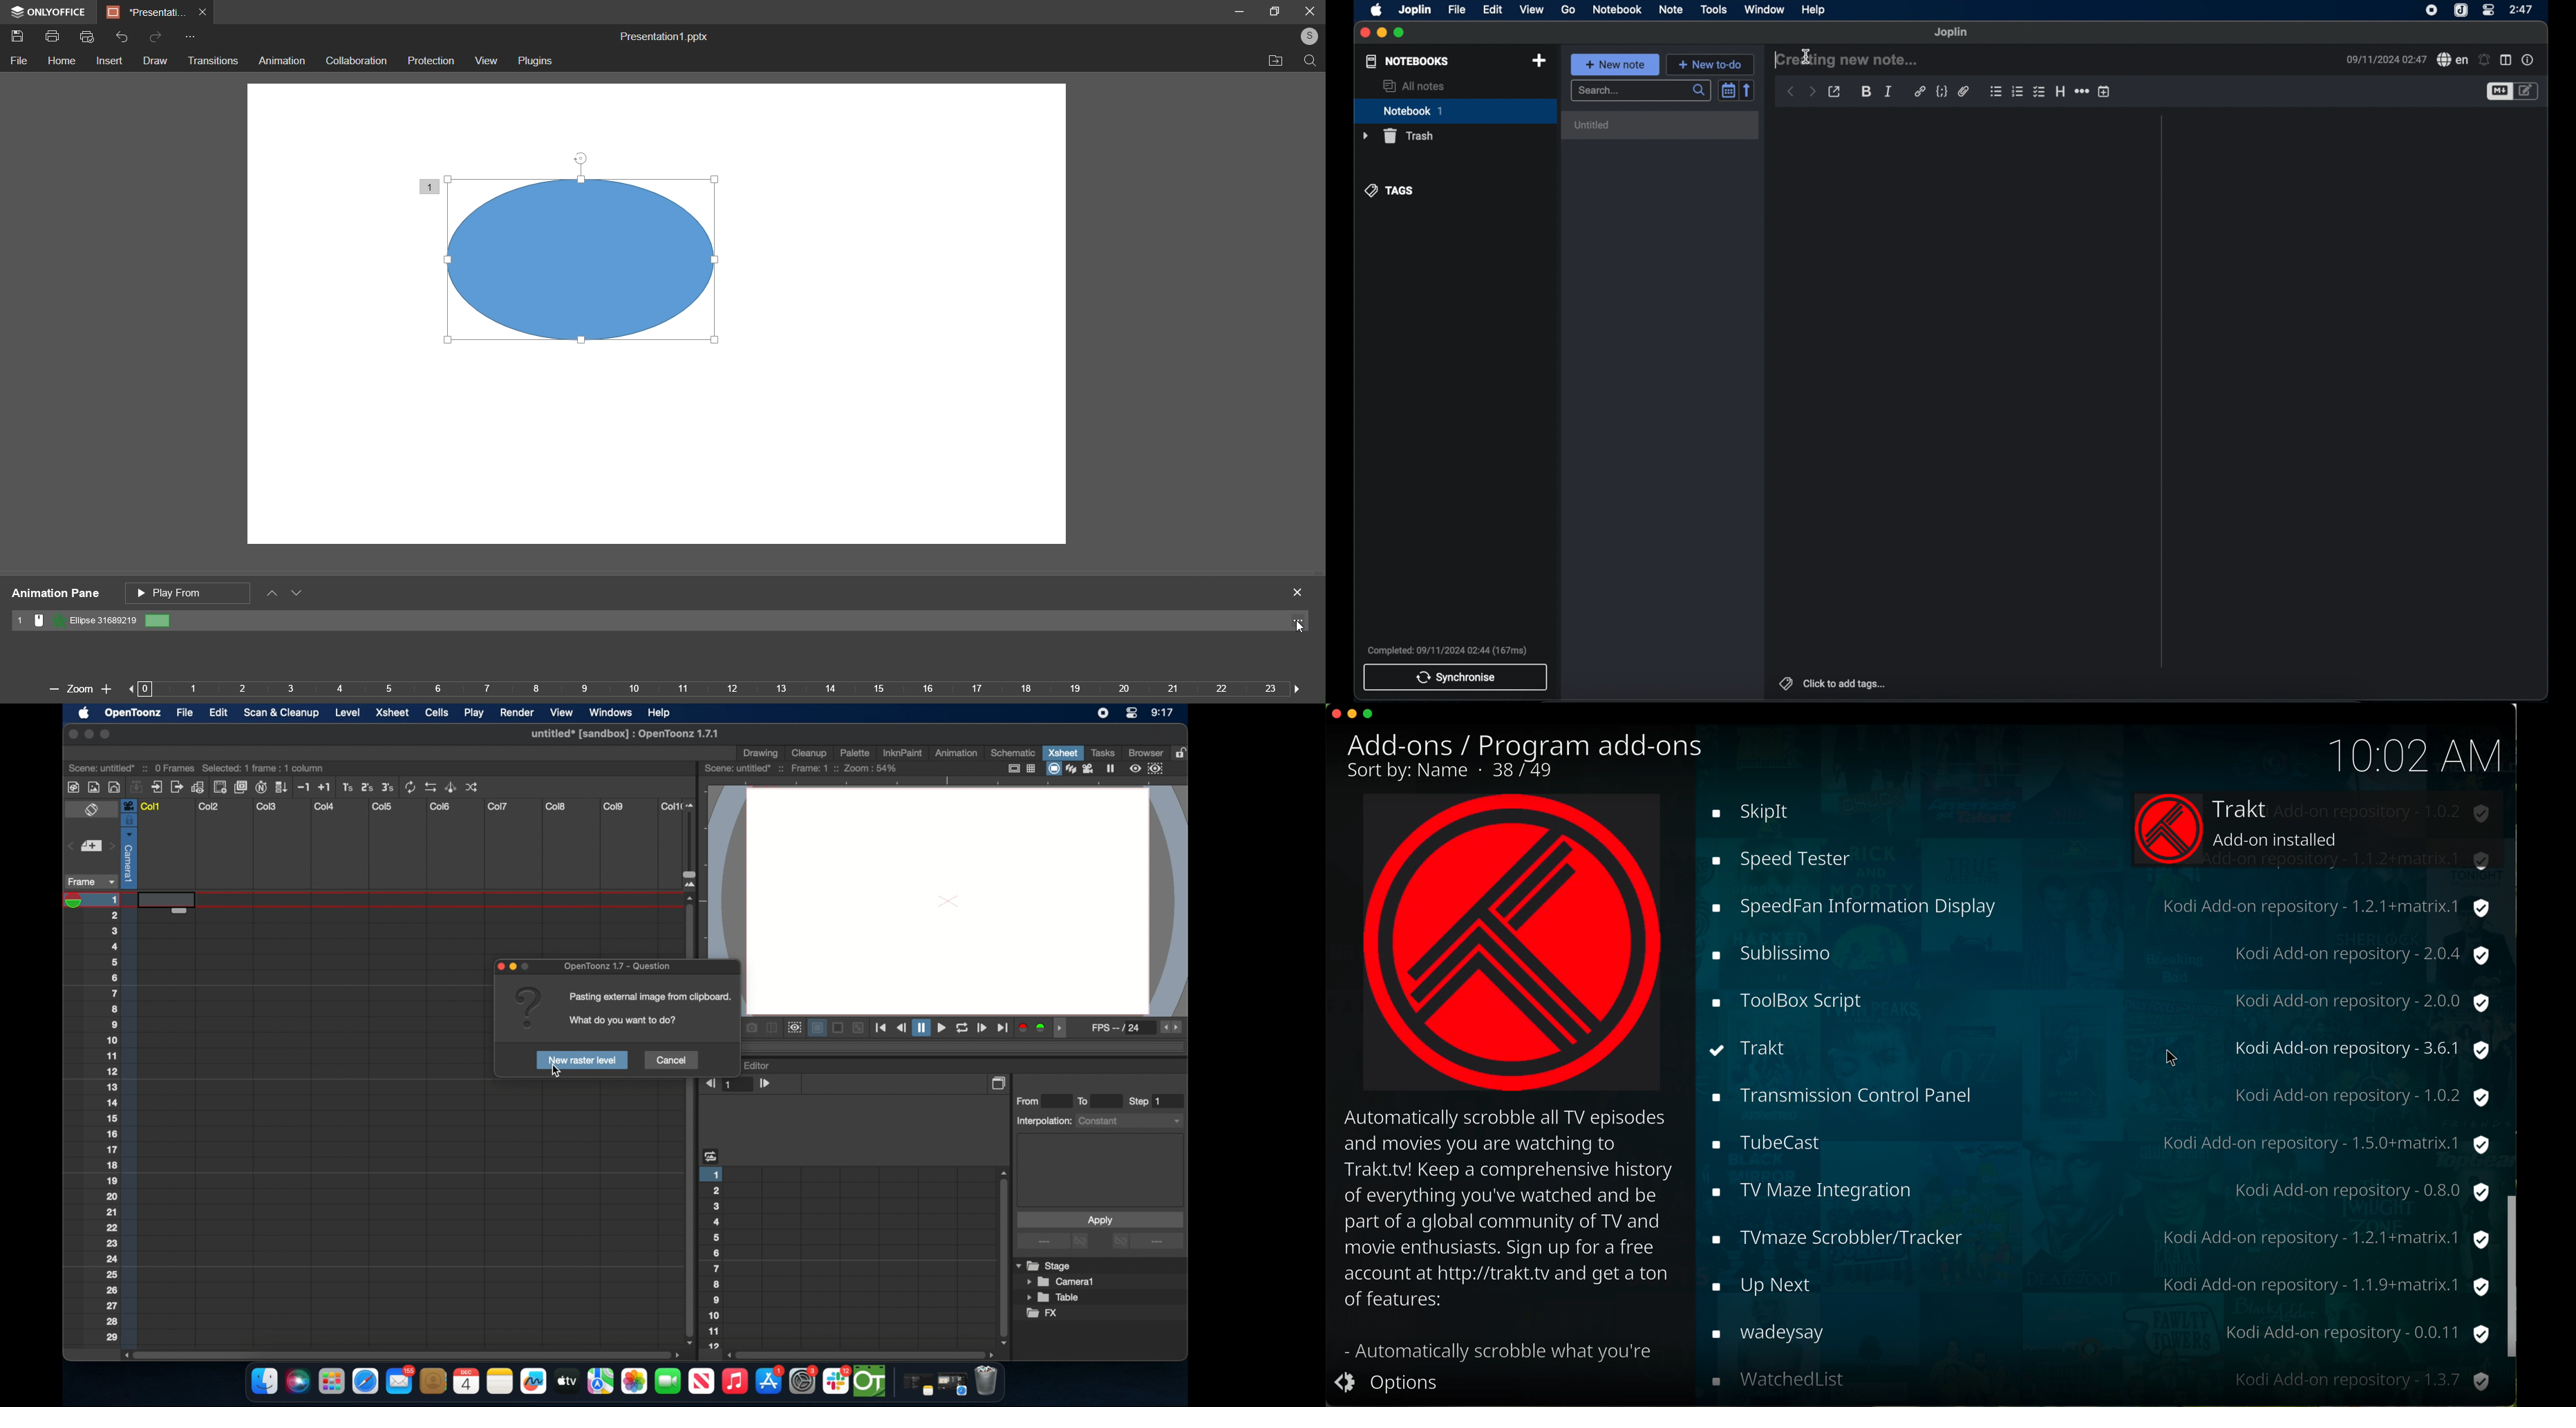 This screenshot has height=1428, width=2576. Describe the element at coordinates (283, 62) in the screenshot. I see `animation` at that location.